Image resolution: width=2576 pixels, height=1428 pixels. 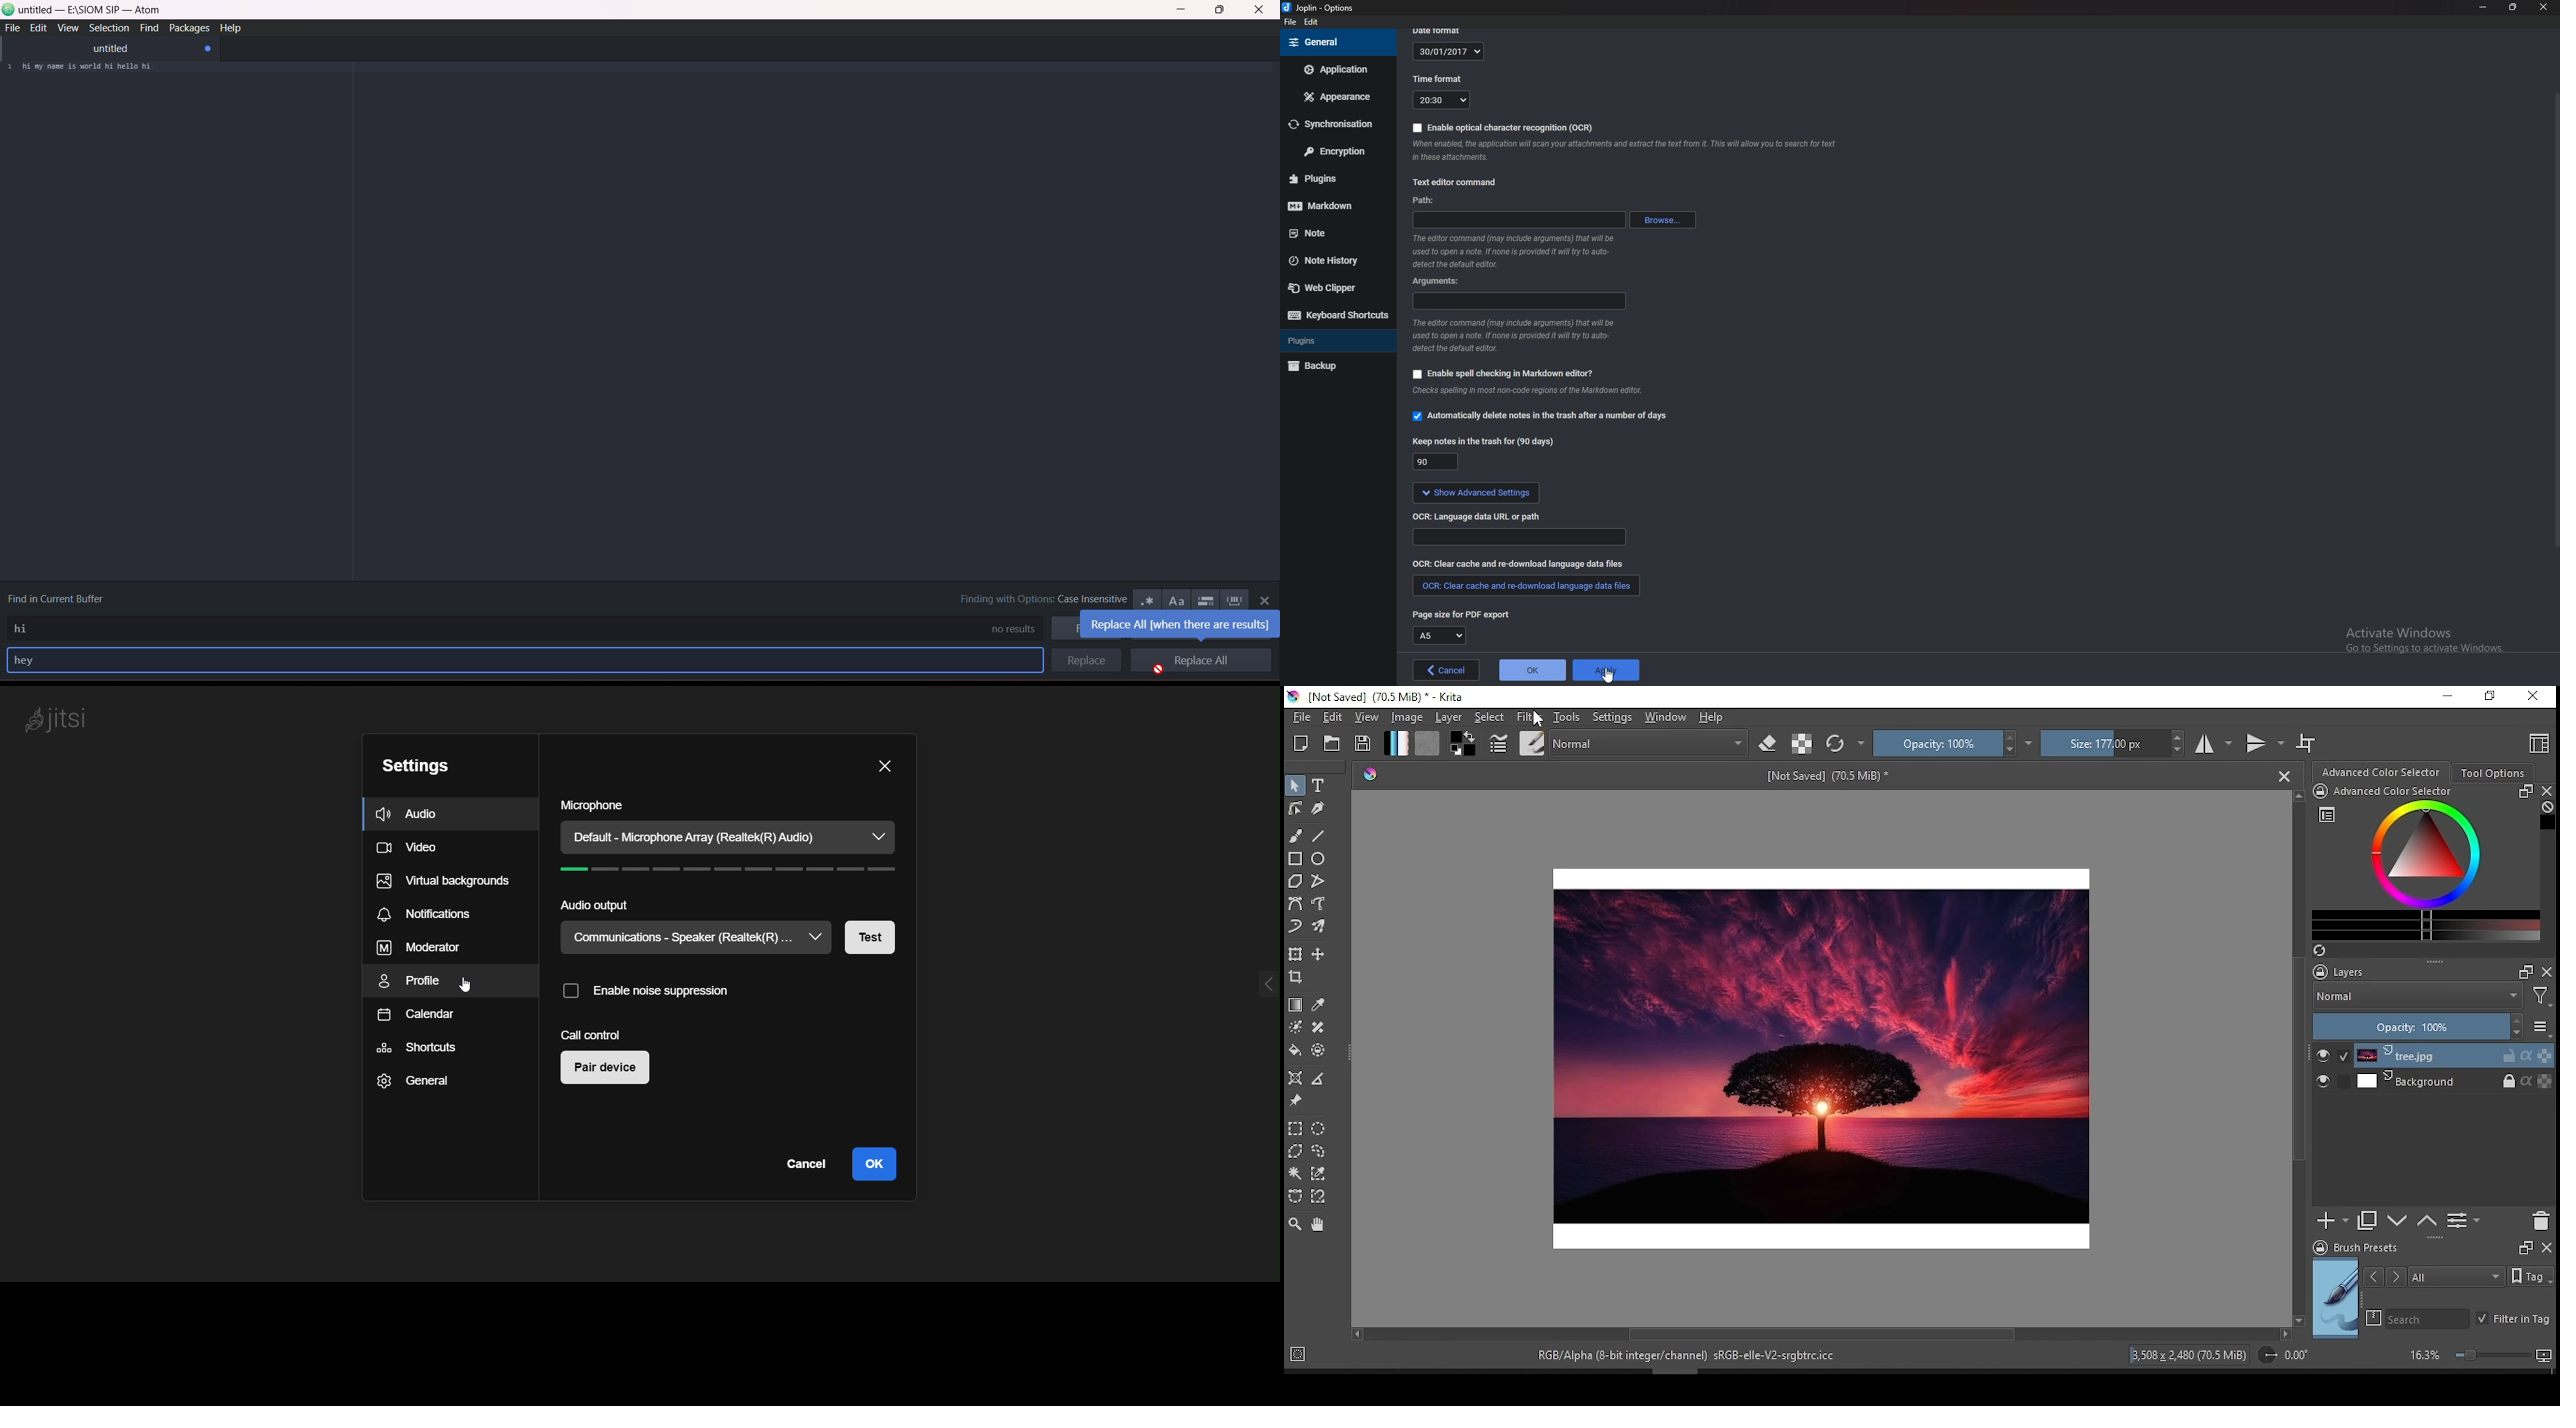 What do you see at coordinates (2301, 1058) in the screenshot?
I see `scroll bar` at bounding box center [2301, 1058].